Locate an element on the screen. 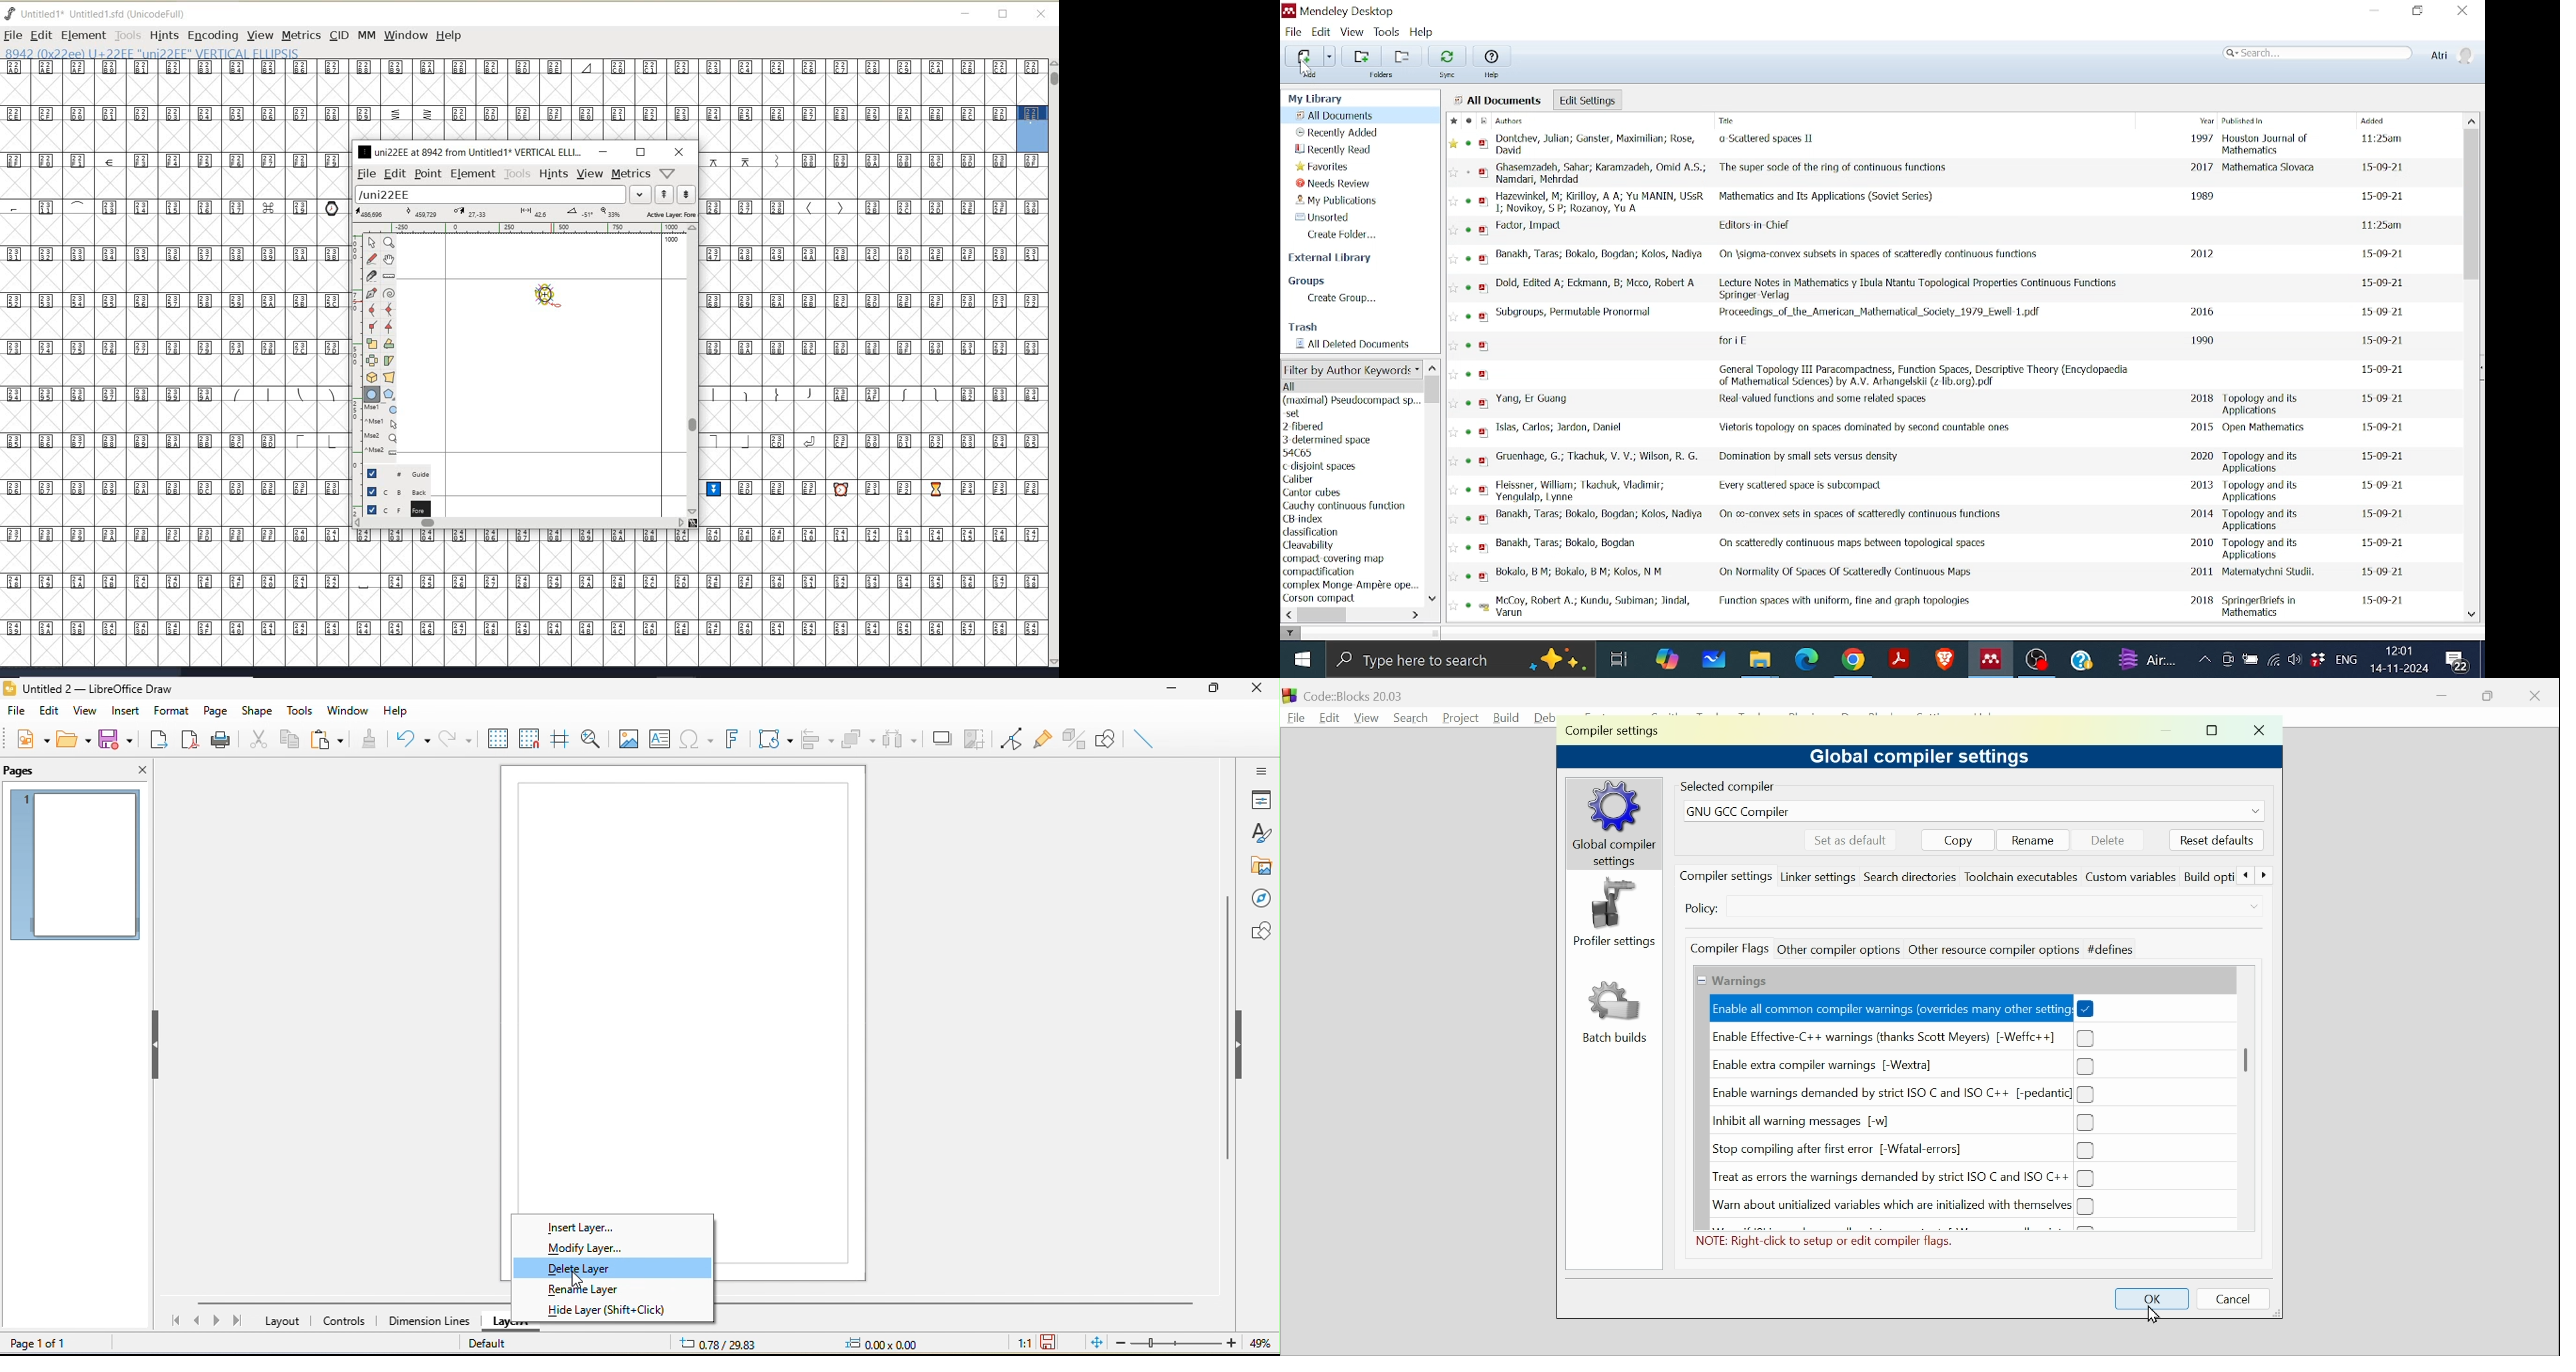 Image resolution: width=2576 pixels, height=1372 pixels. GLYPHY CHARACTERS & NUMBERS is located at coordinates (508, 100).